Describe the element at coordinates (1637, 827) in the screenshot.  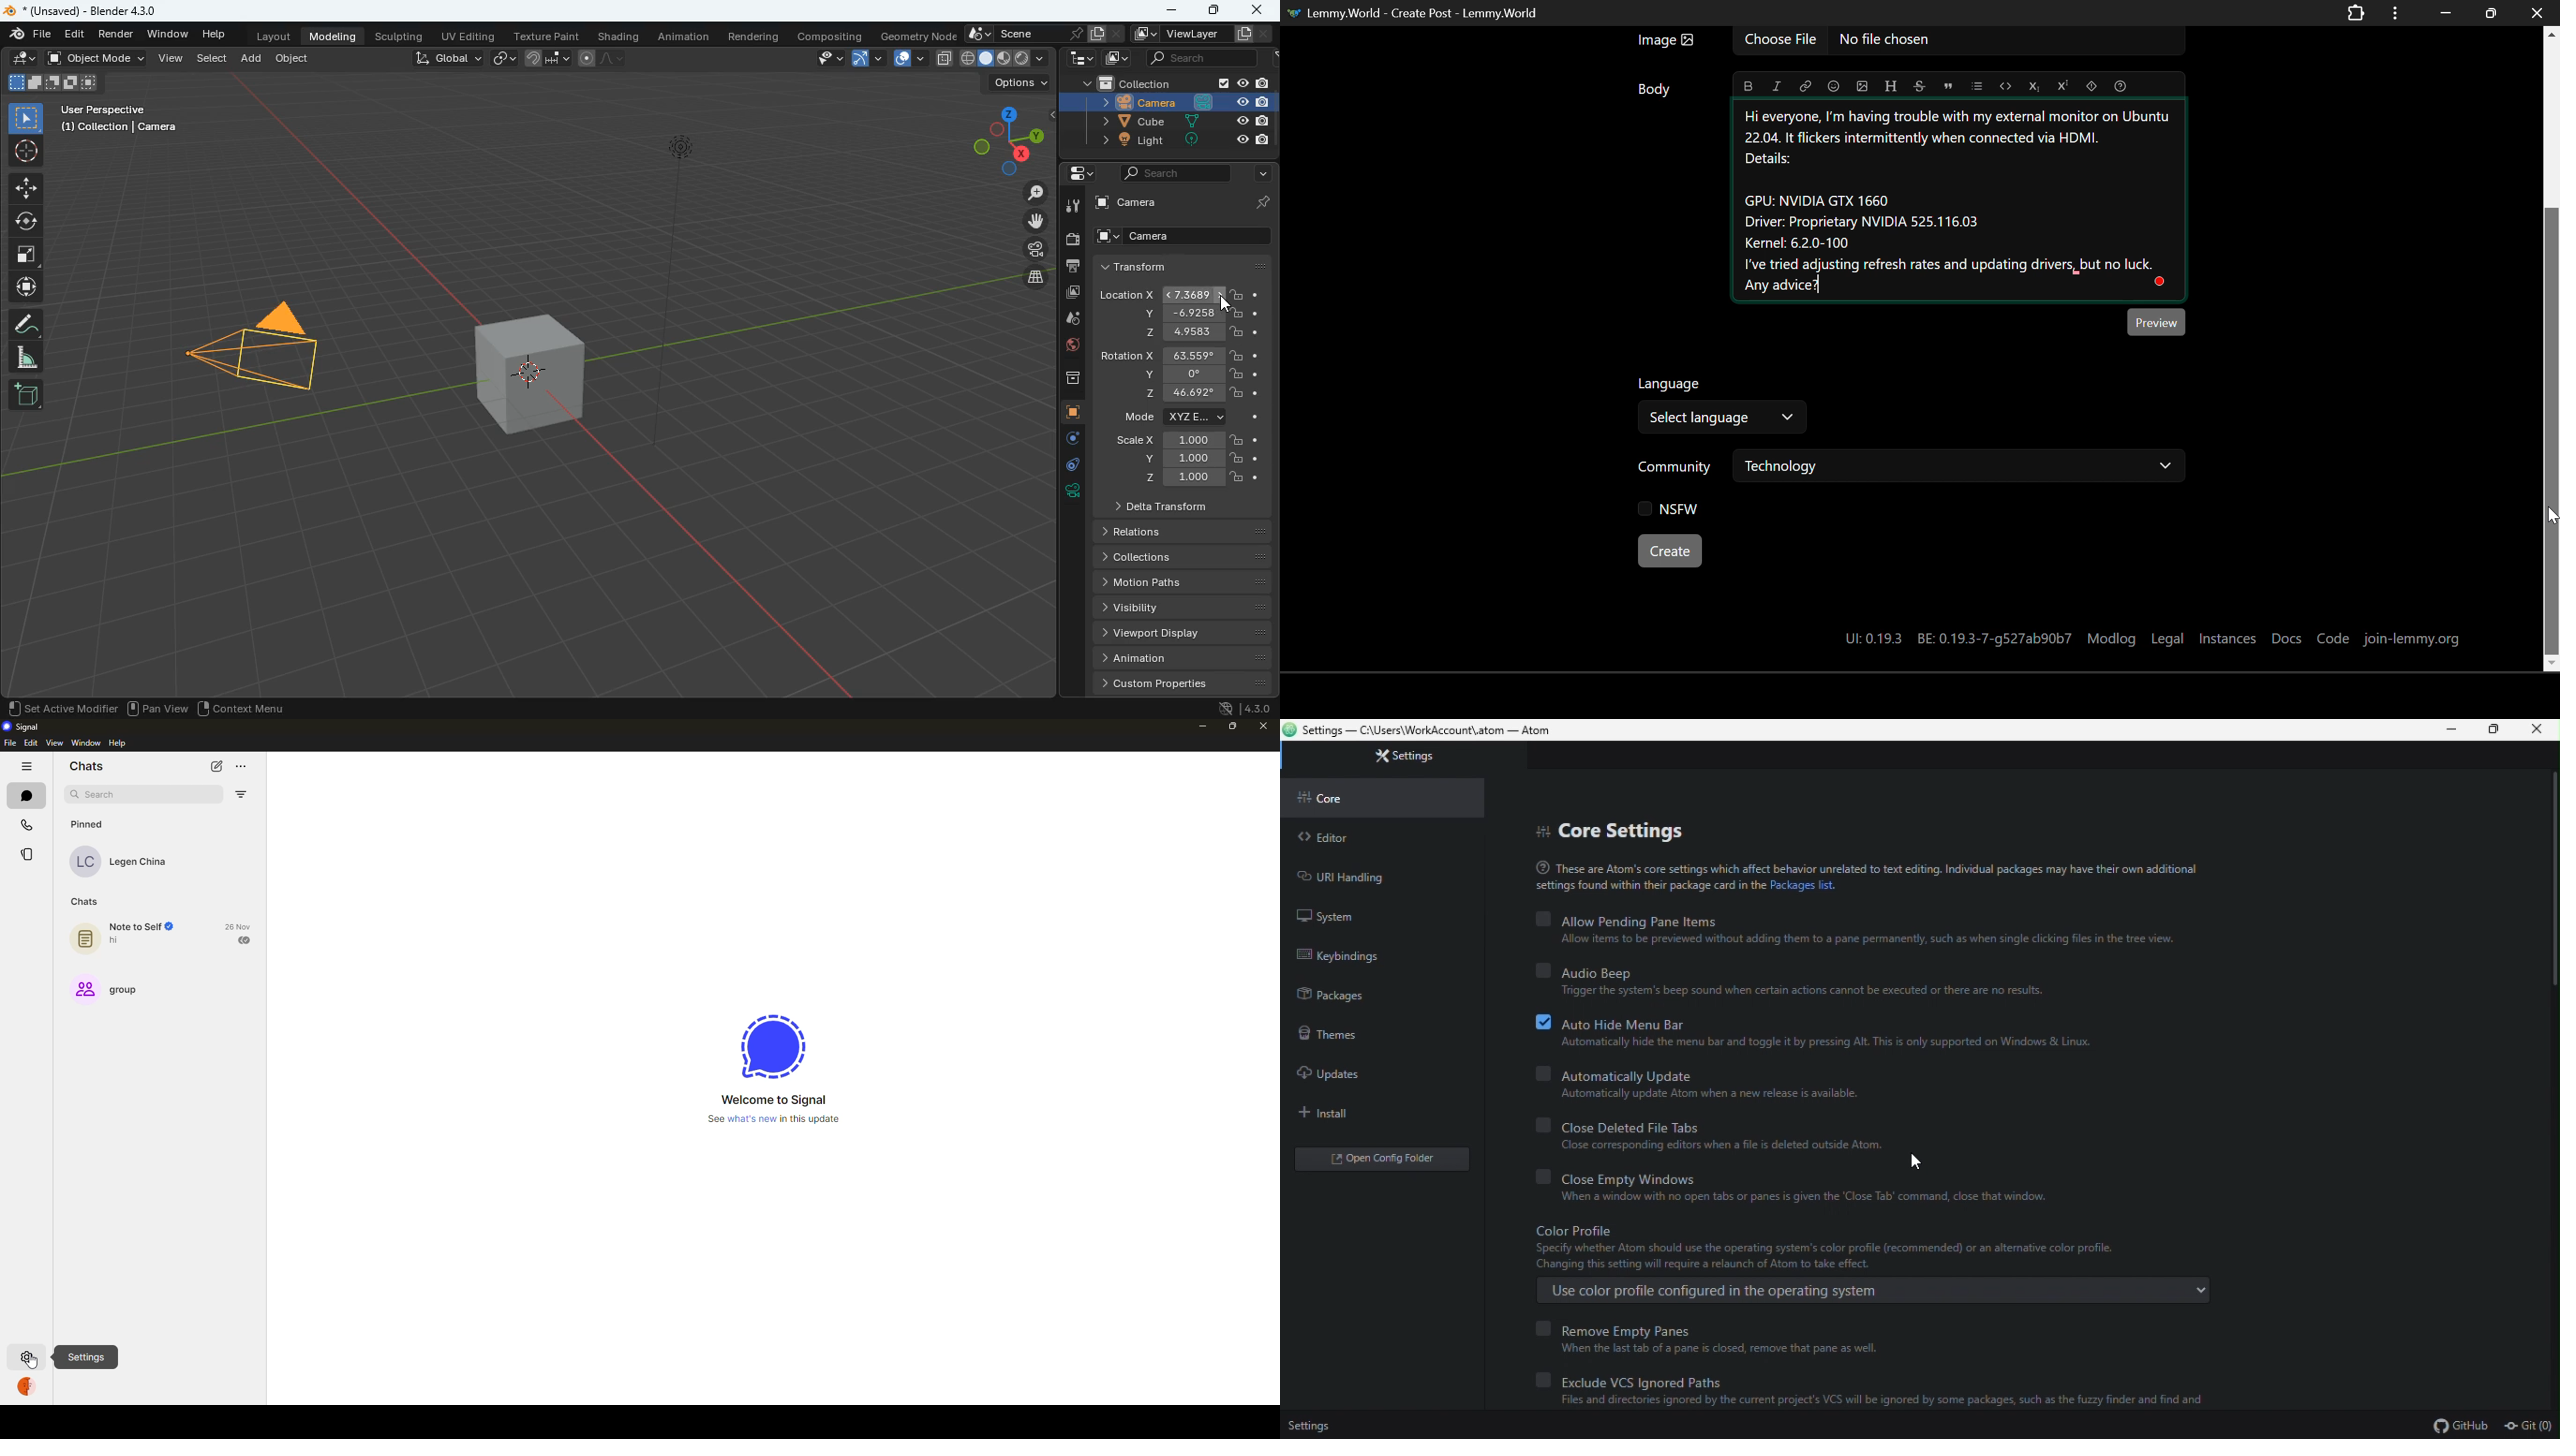
I see `core settings` at that location.